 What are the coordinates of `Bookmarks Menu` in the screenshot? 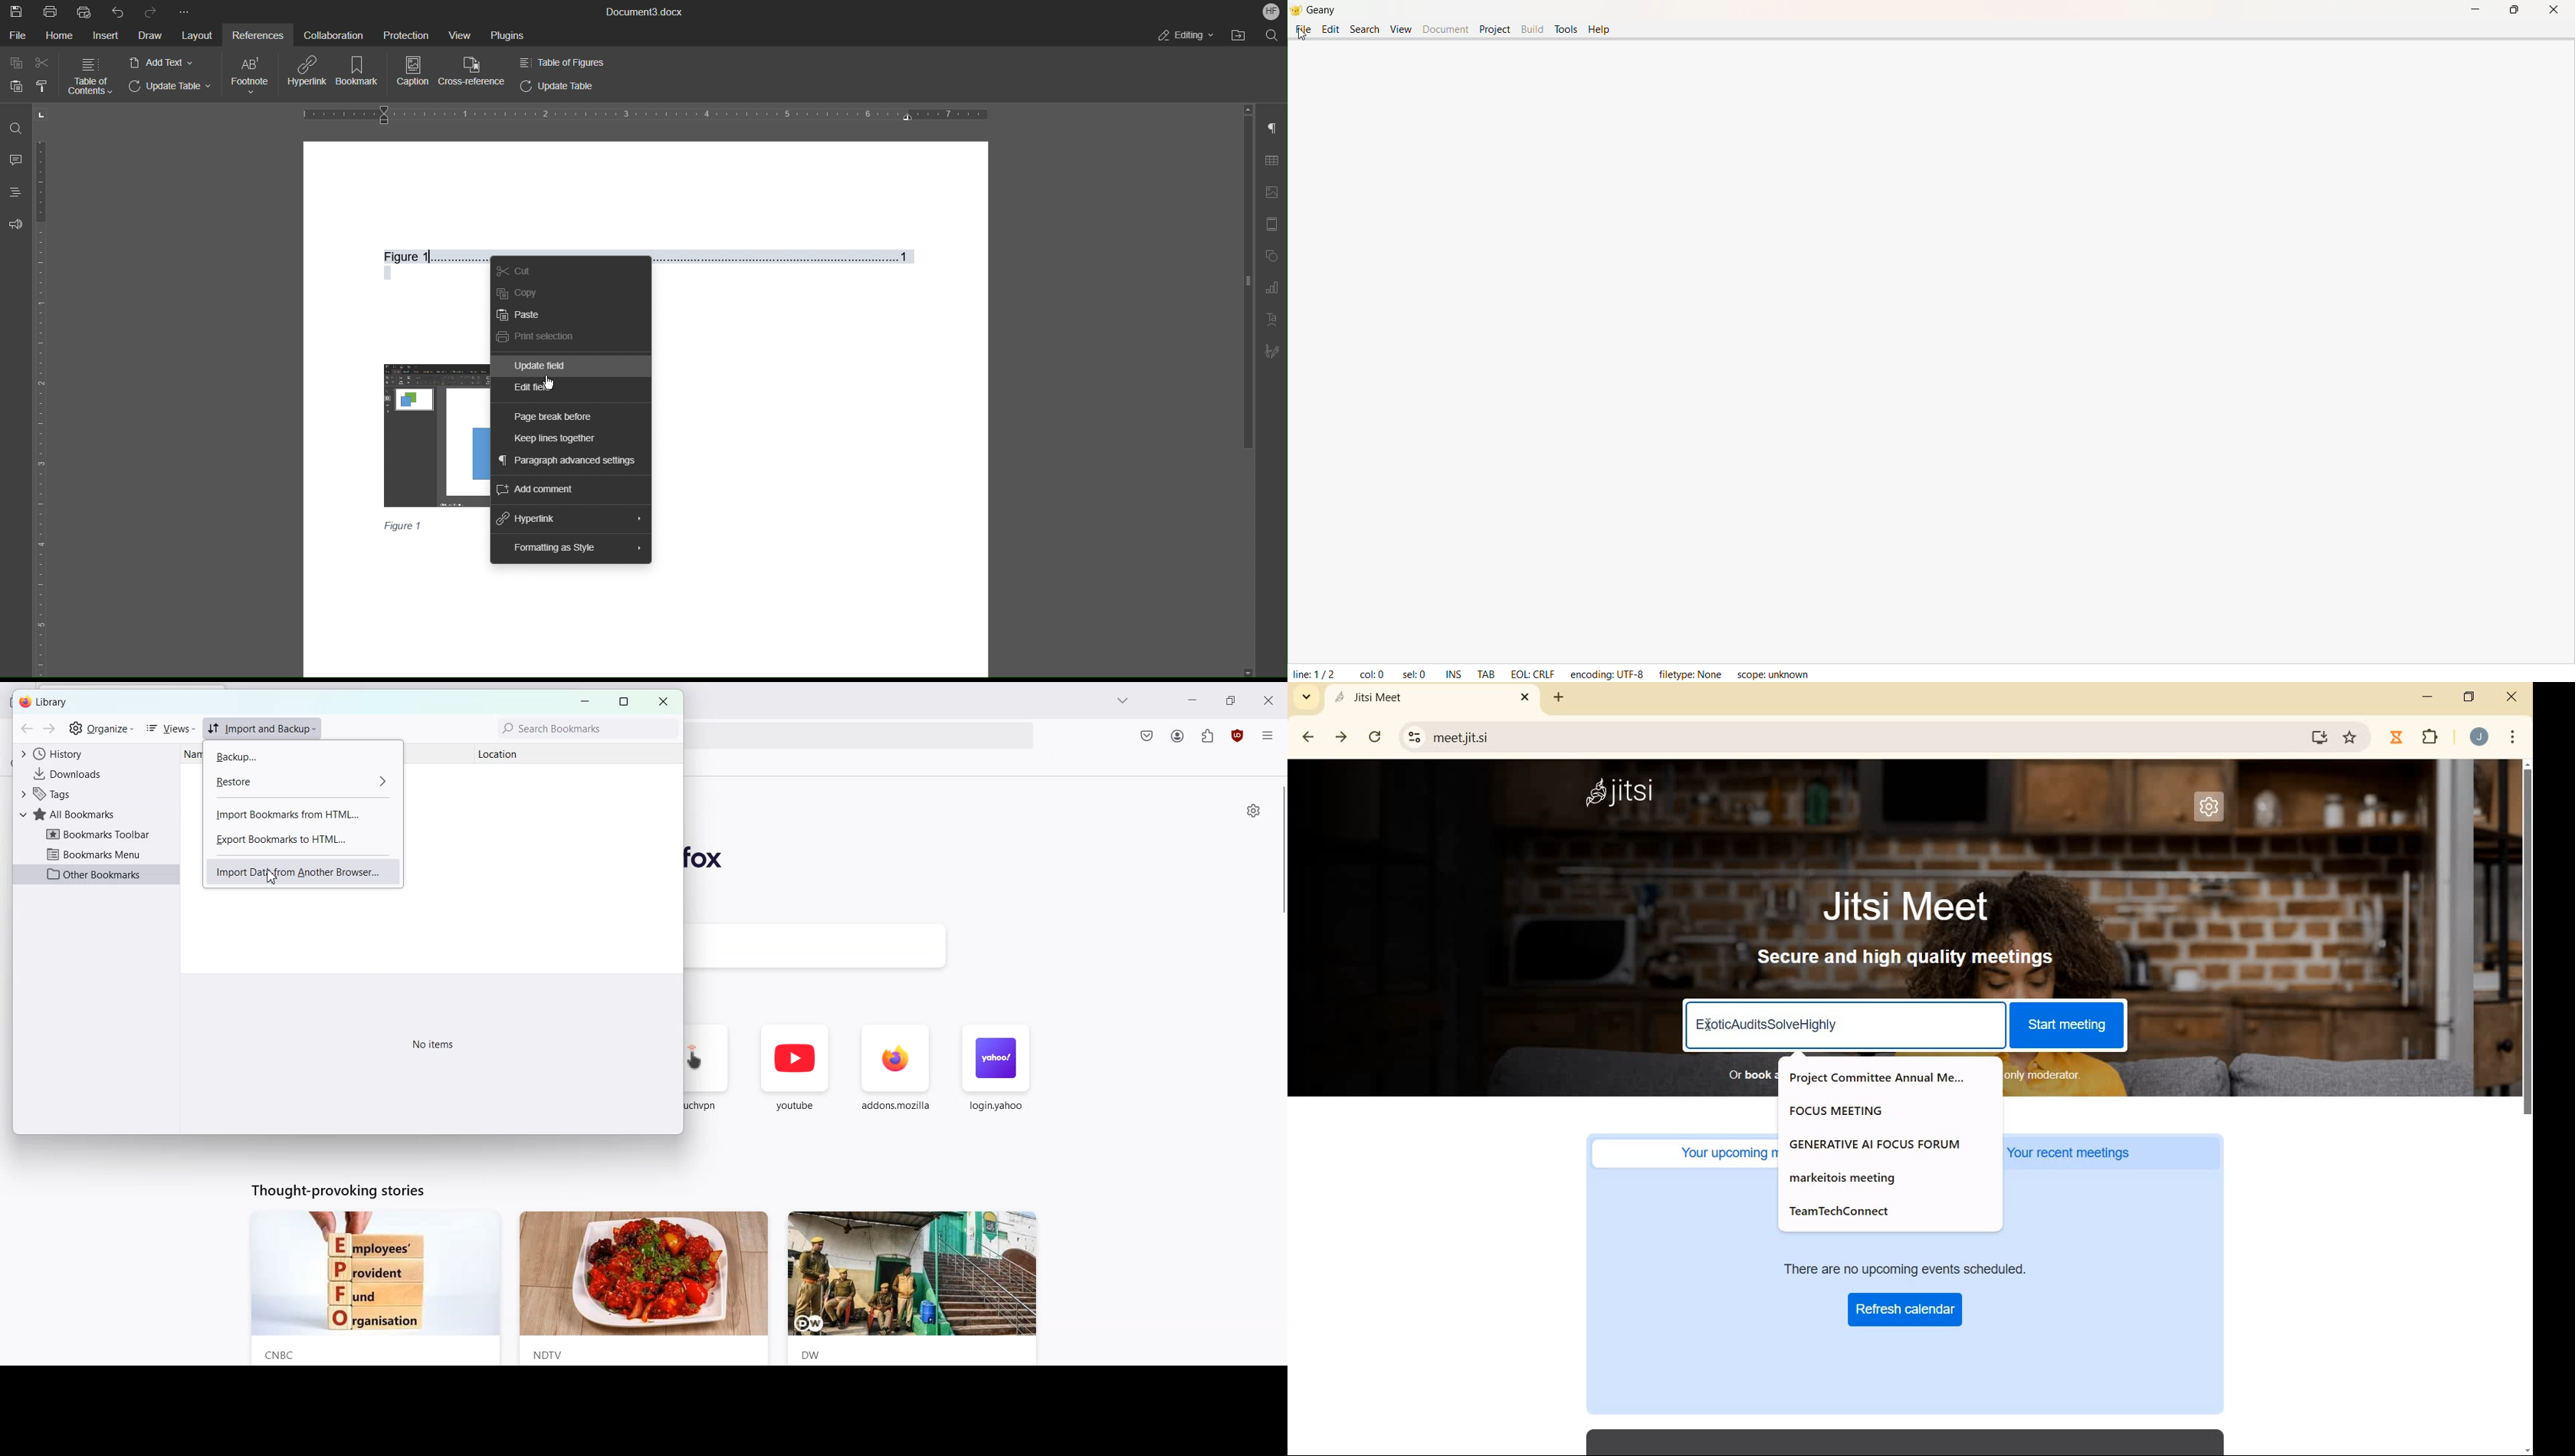 It's located at (99, 854).